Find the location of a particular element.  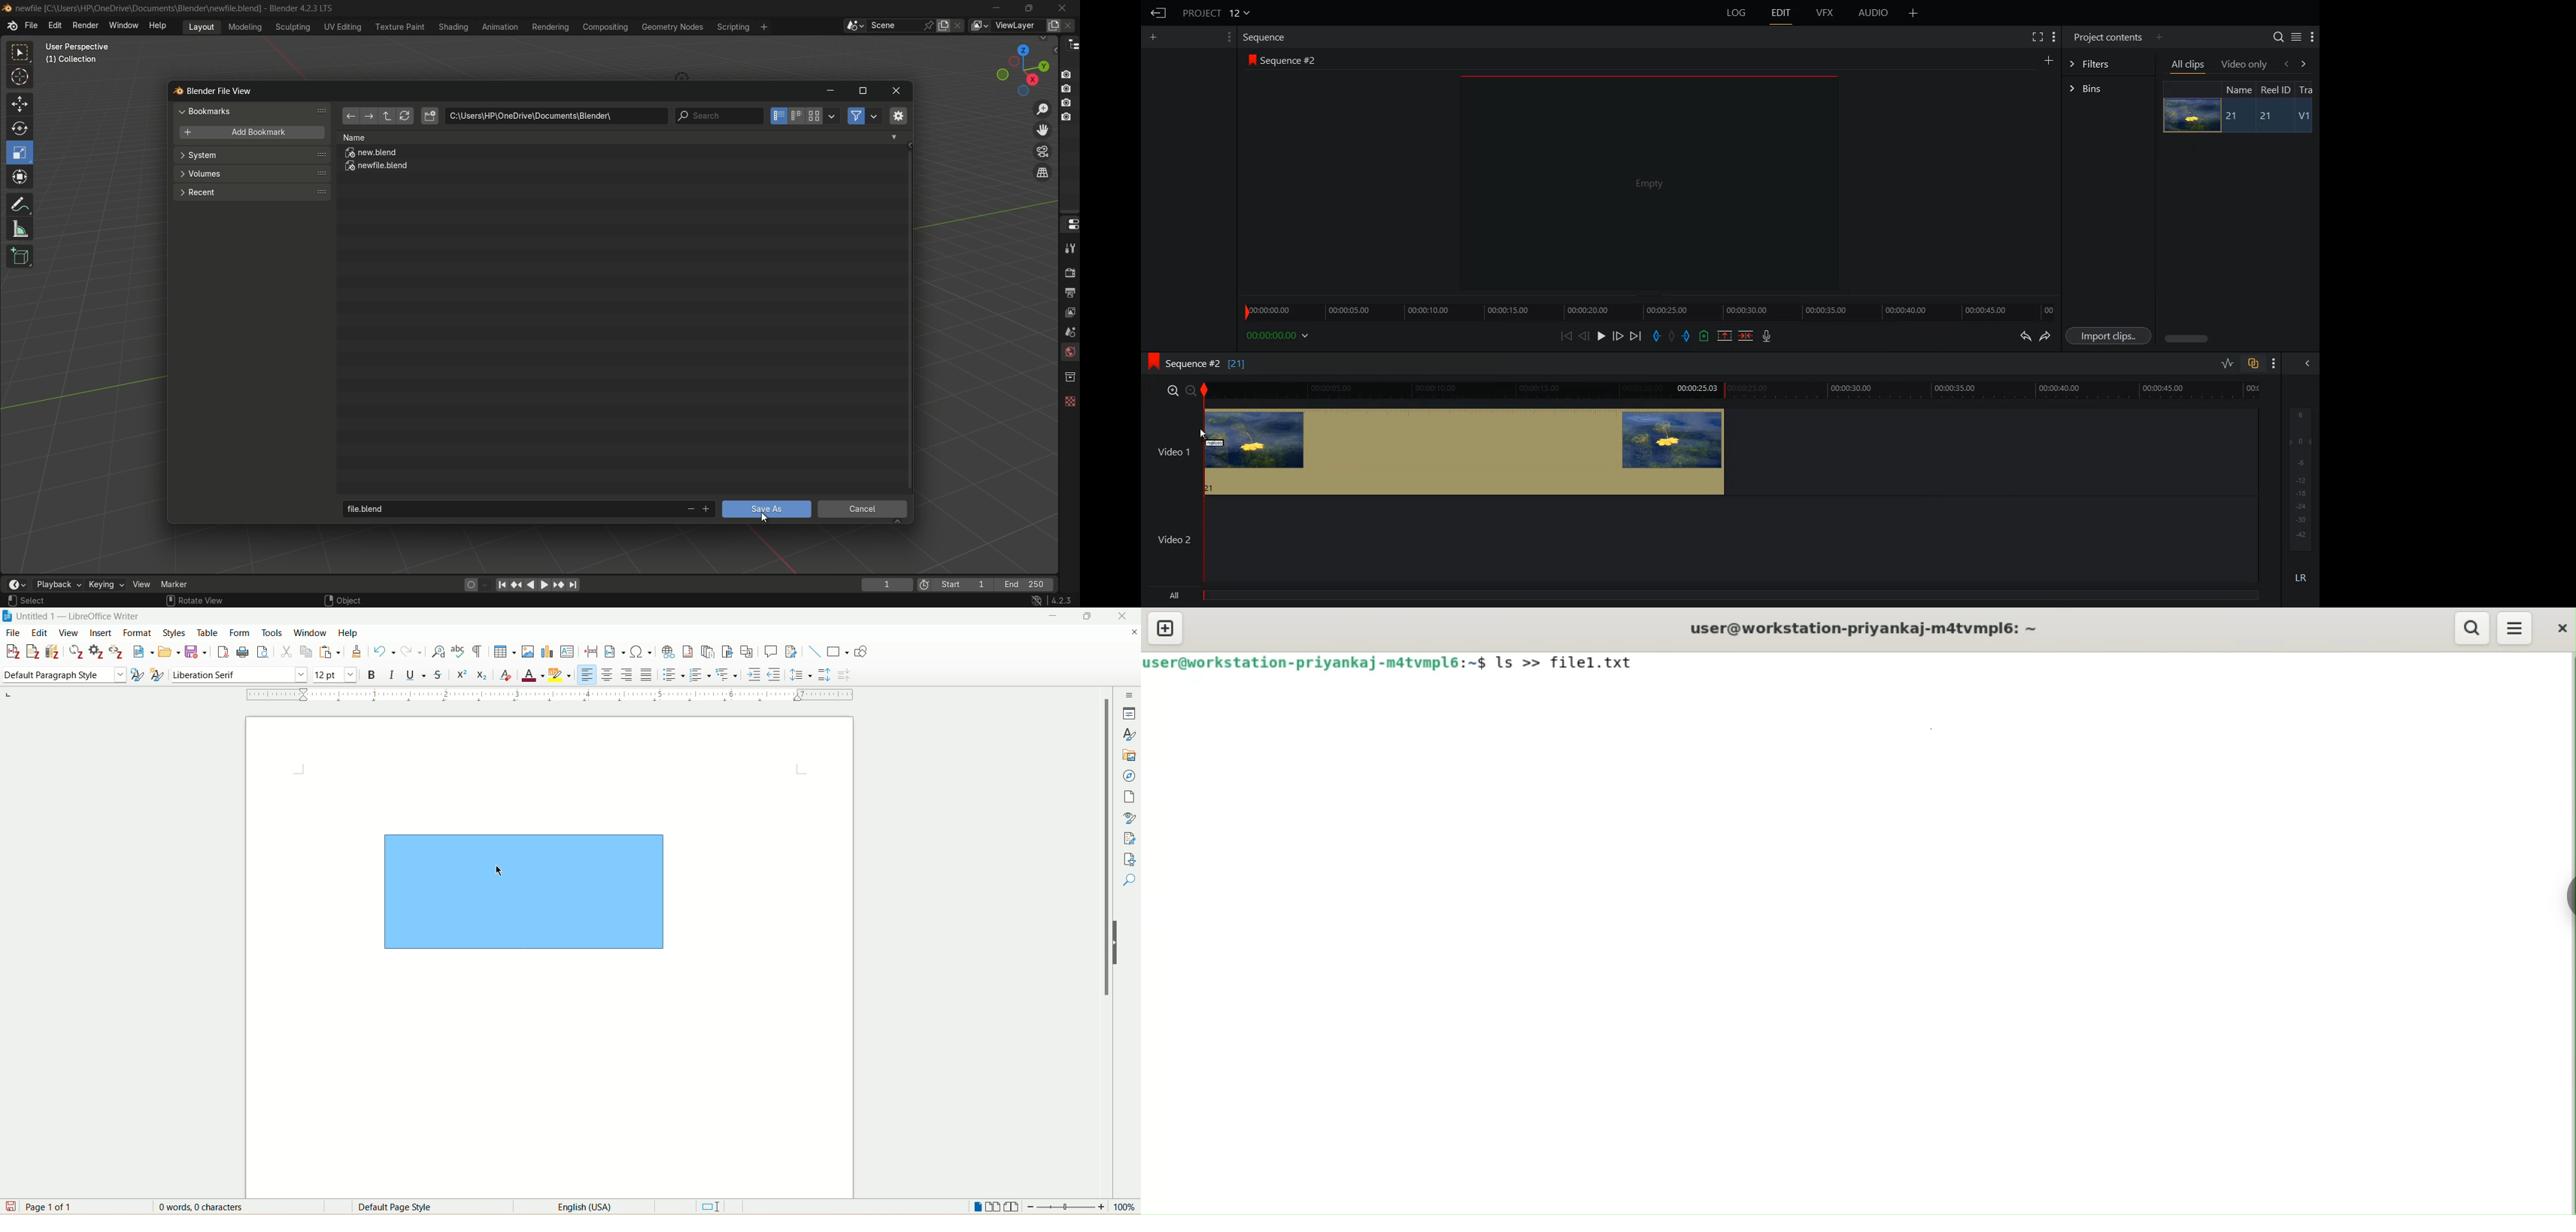

accessibility check is located at coordinates (1129, 860).